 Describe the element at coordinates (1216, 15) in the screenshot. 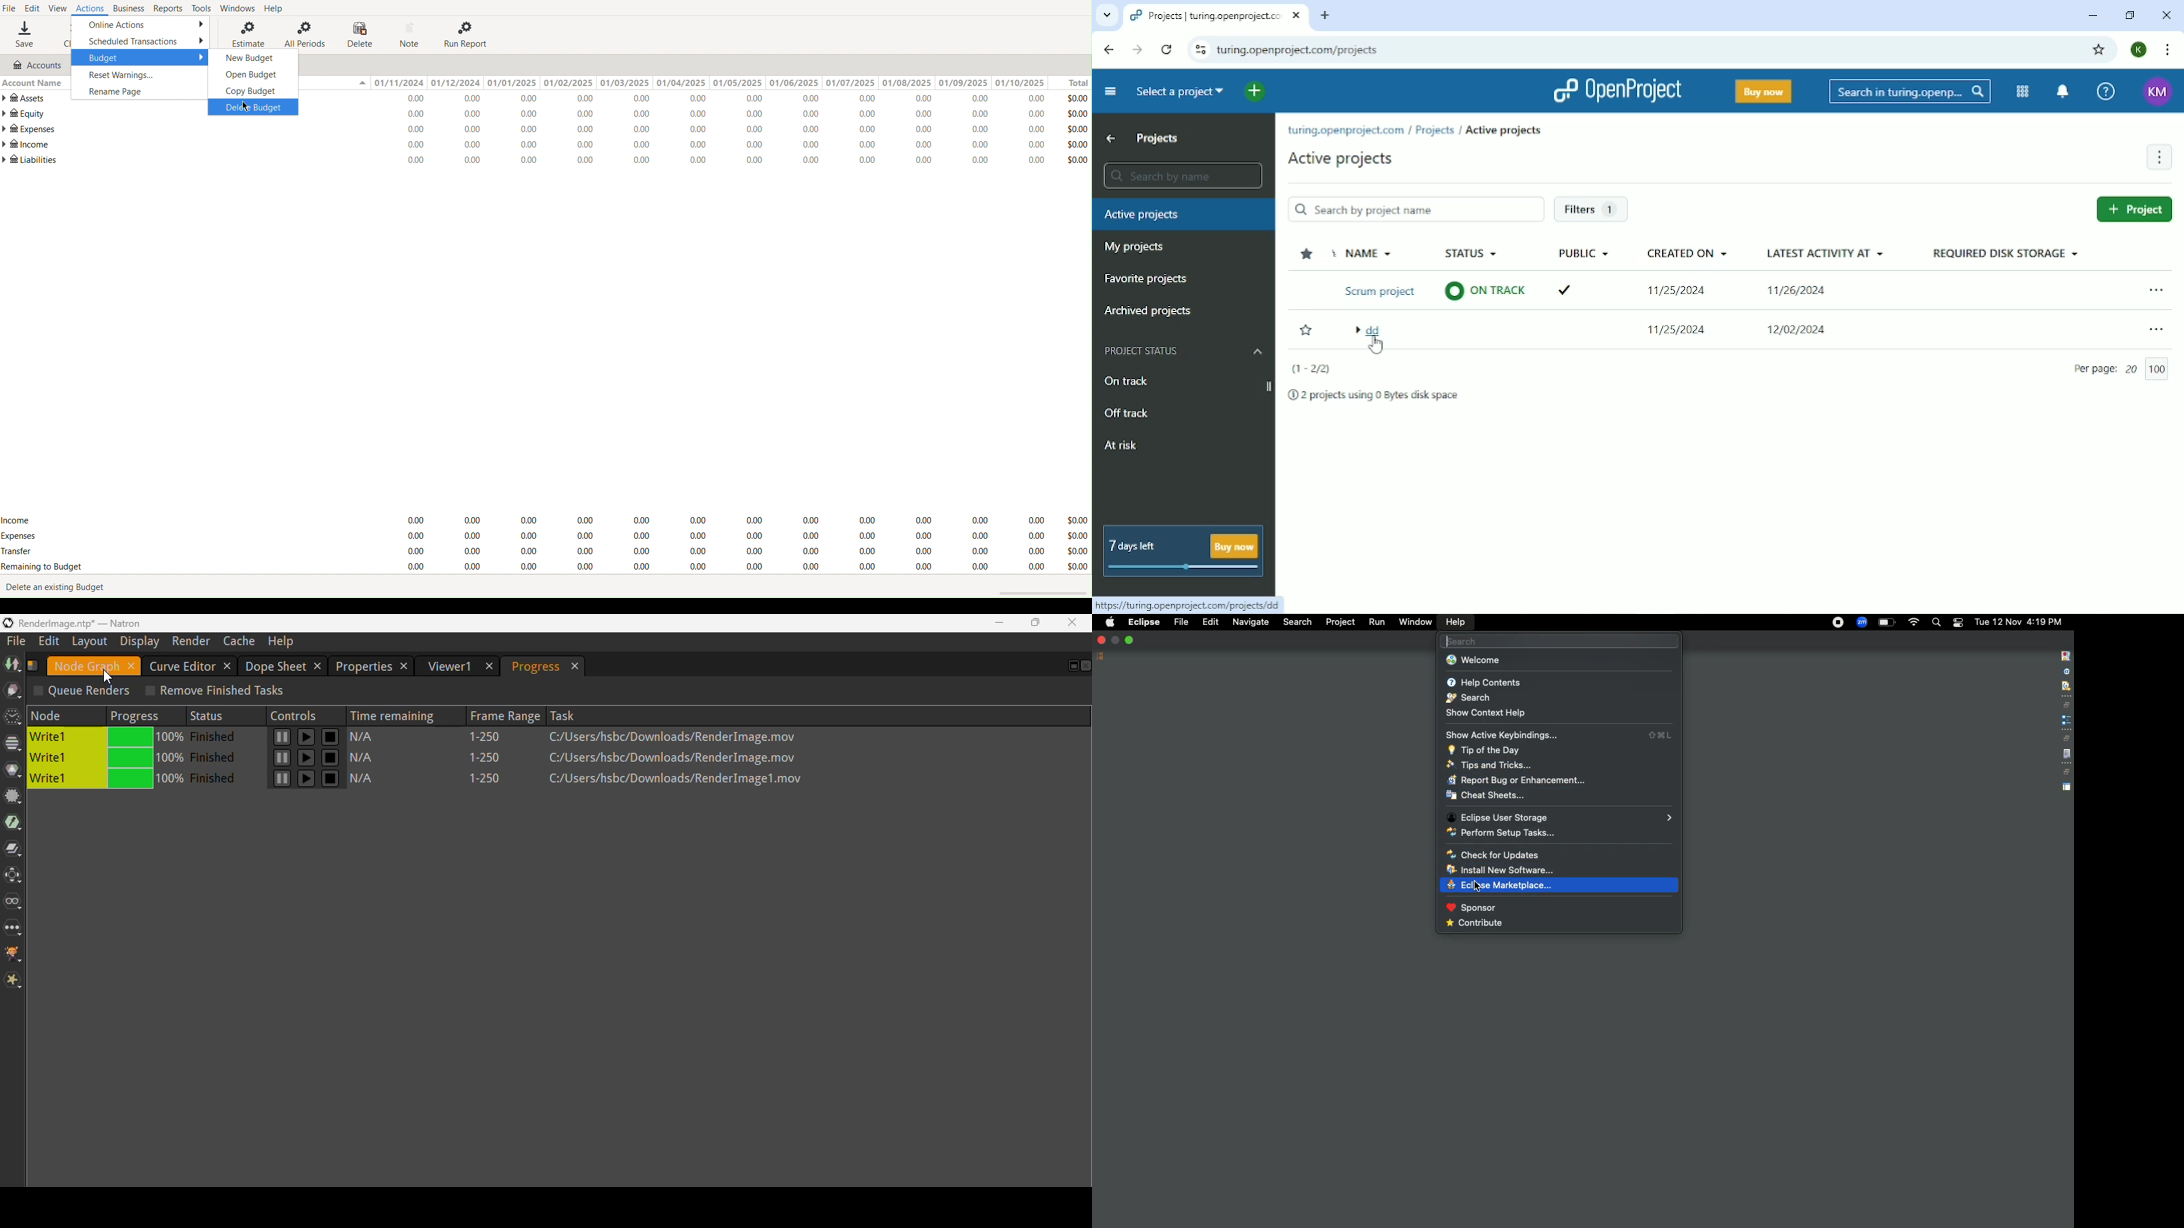

I see `Current tab` at that location.